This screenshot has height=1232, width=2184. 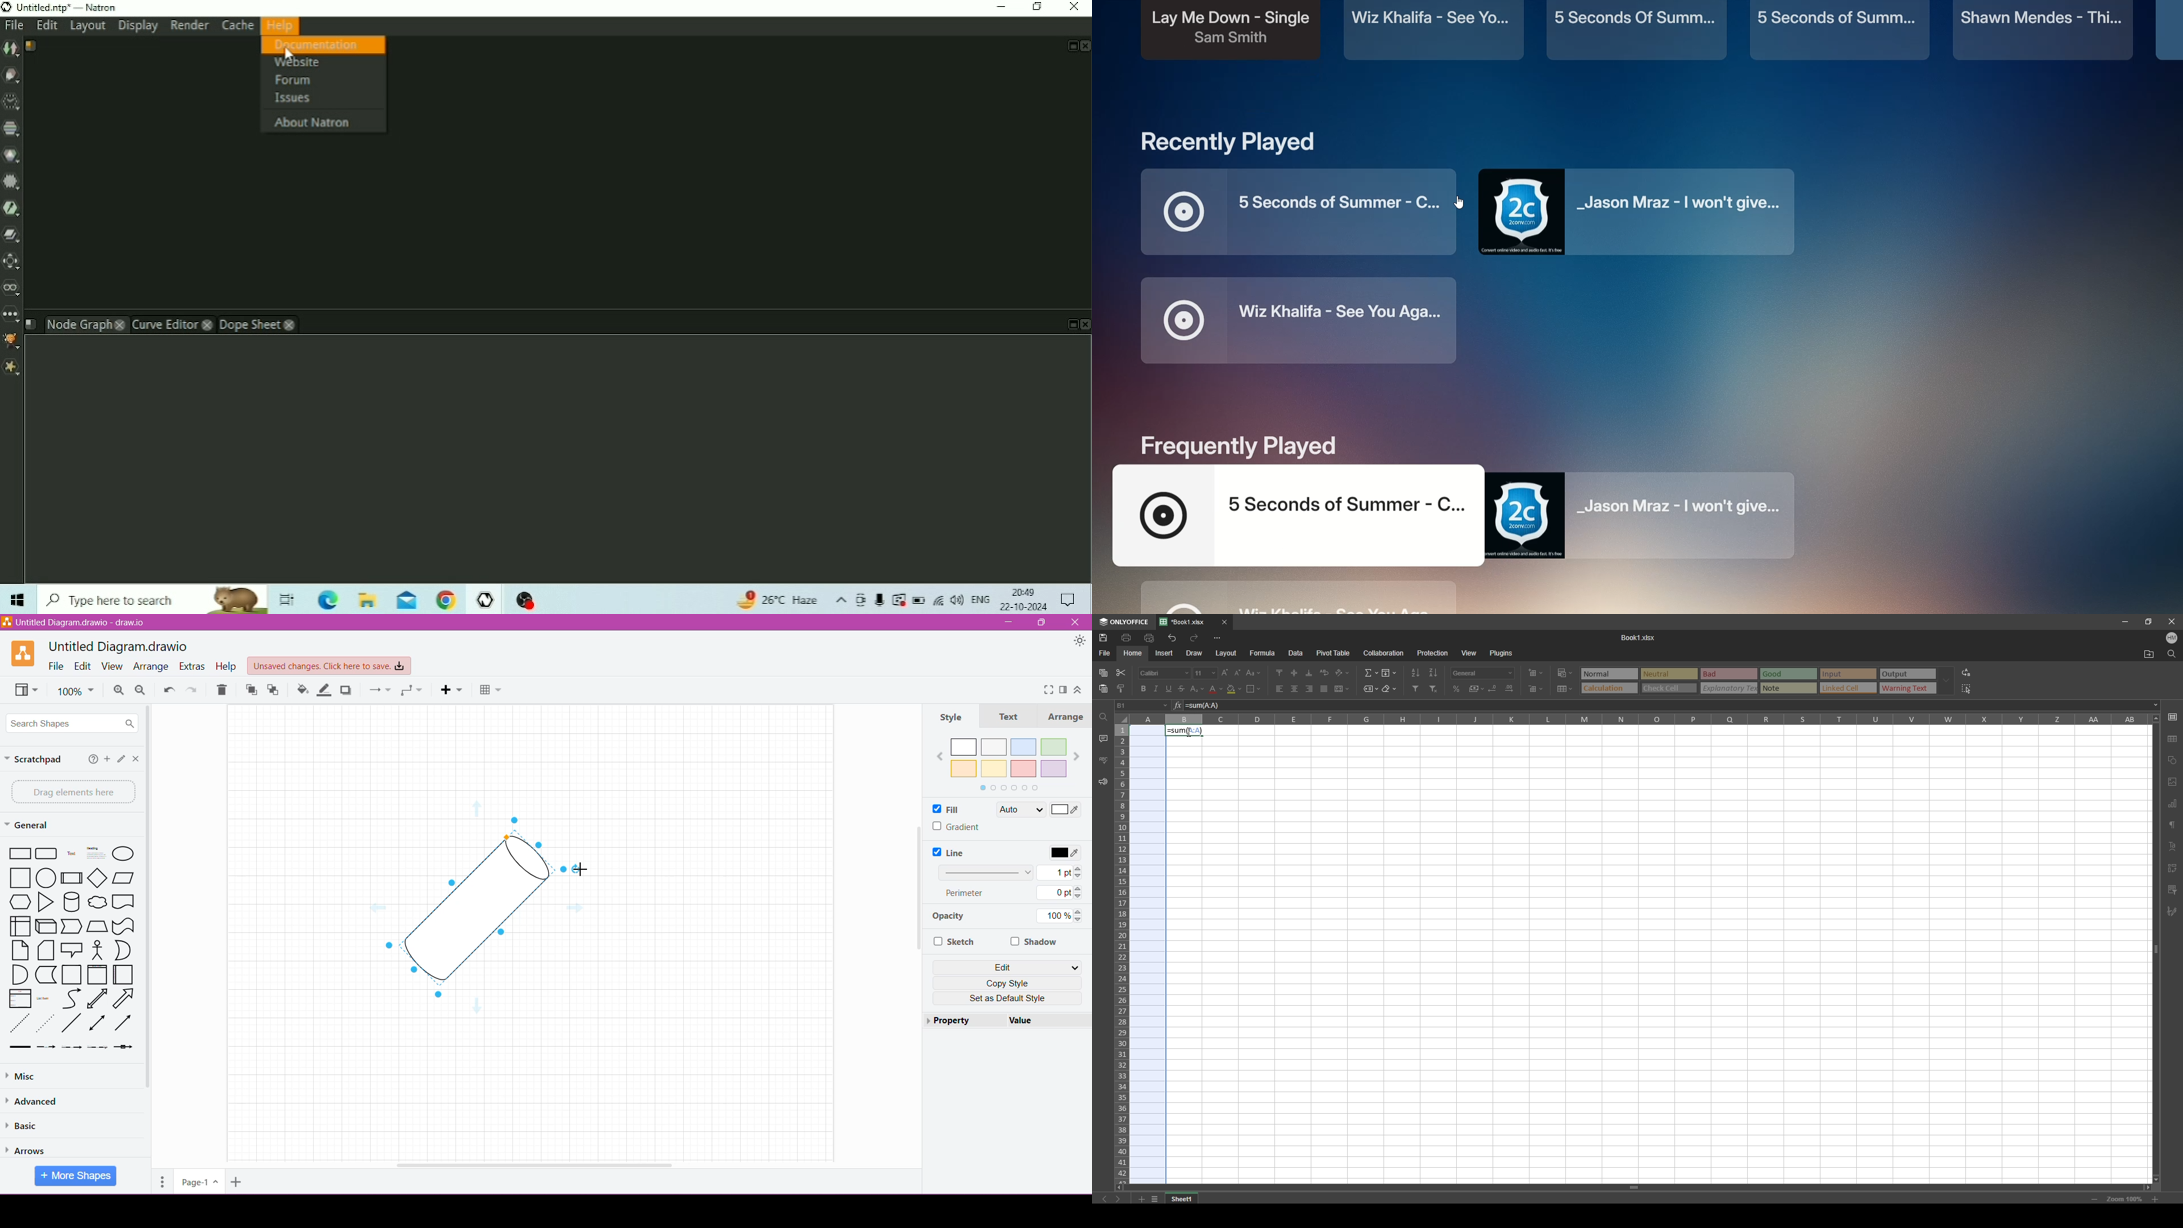 I want to click on Vertical Scroll Bar, so click(x=917, y=887).